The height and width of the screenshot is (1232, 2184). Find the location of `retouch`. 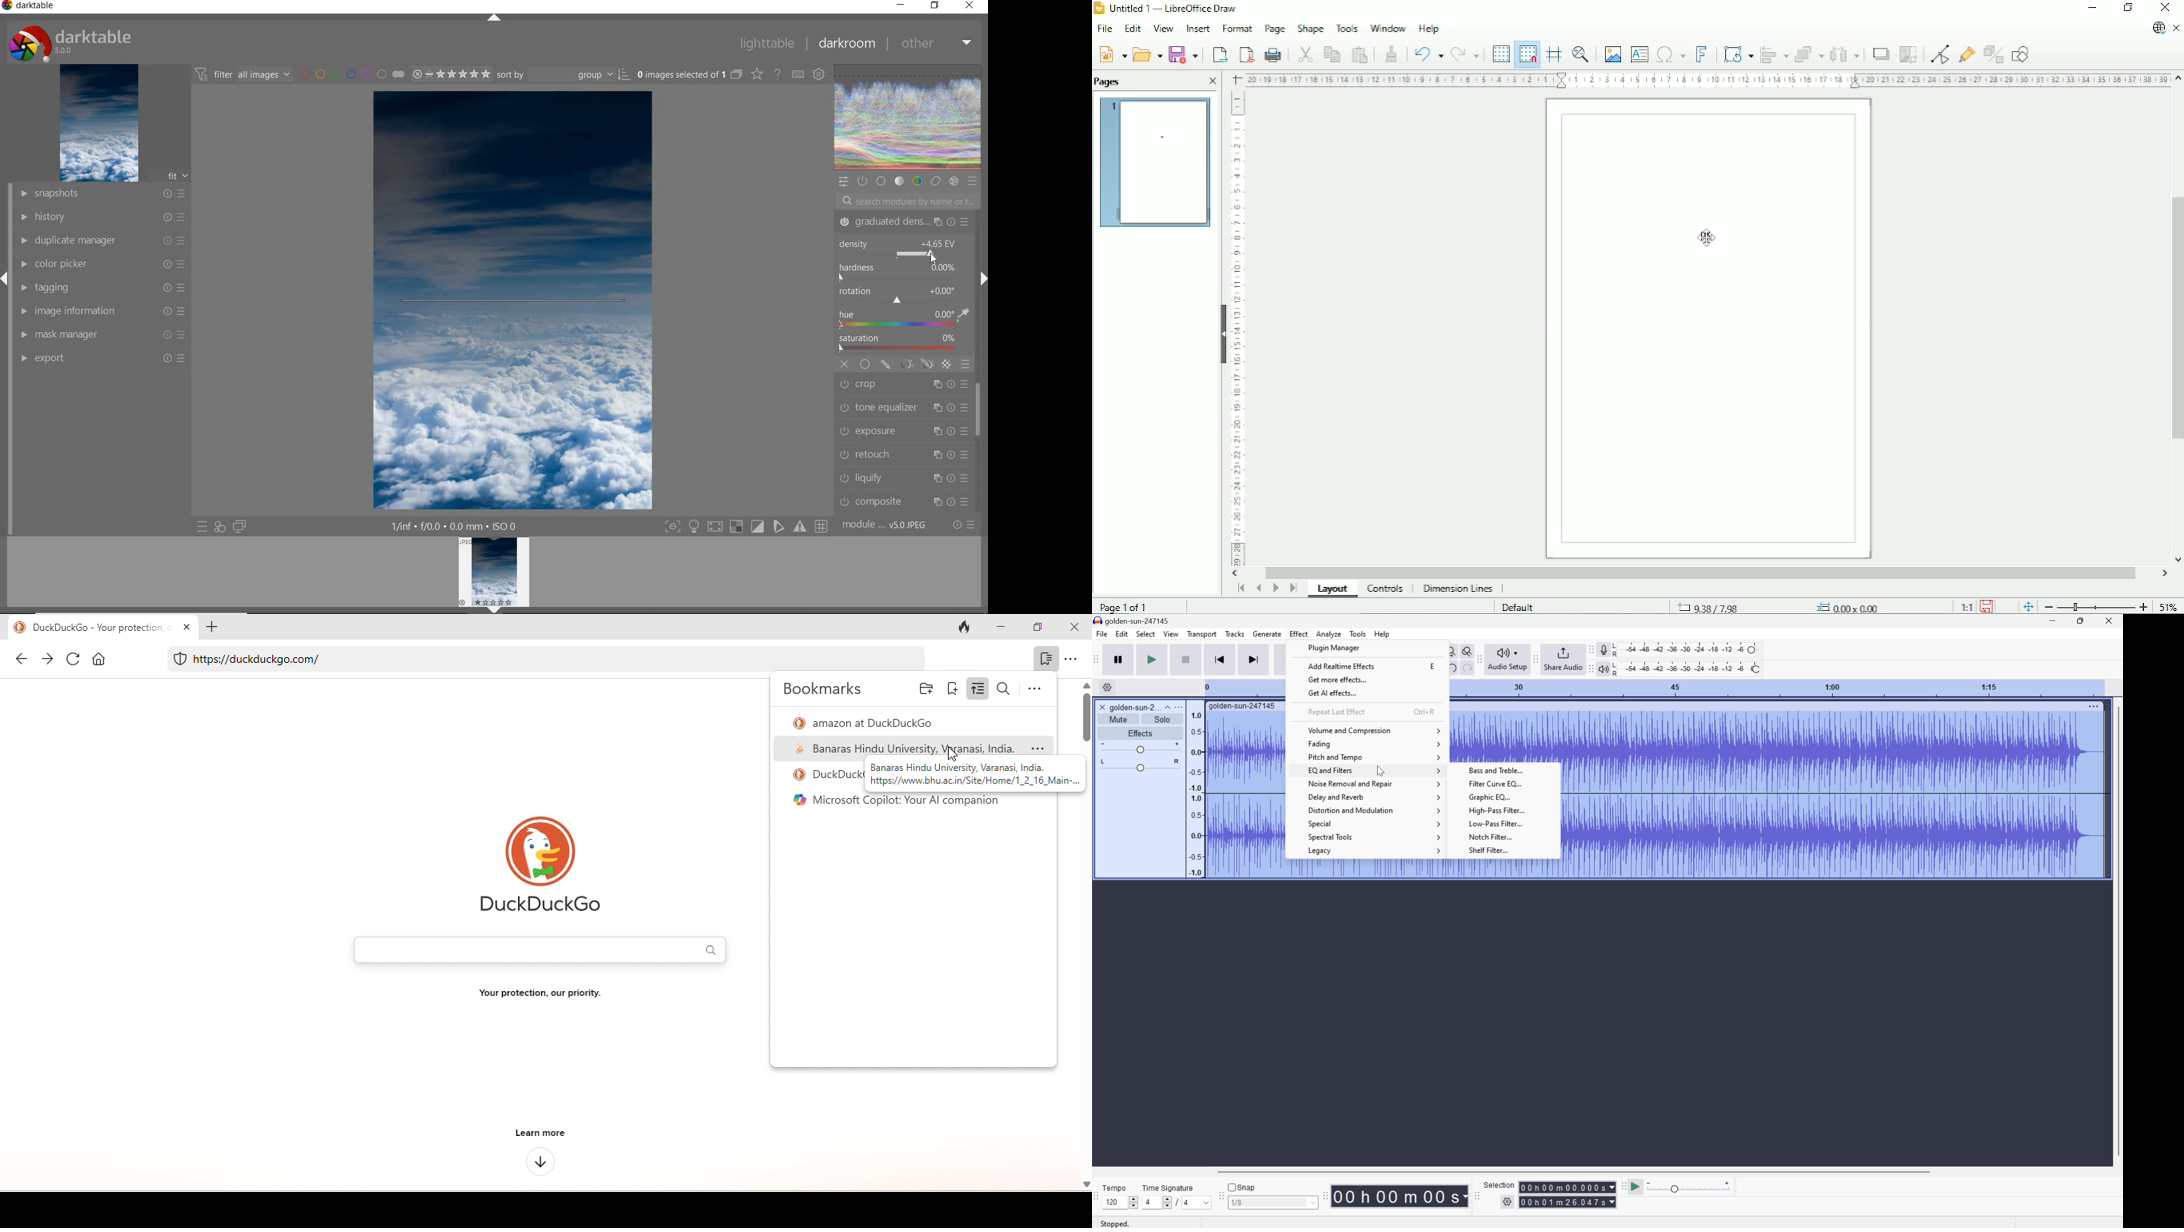

retouch is located at coordinates (903, 454).